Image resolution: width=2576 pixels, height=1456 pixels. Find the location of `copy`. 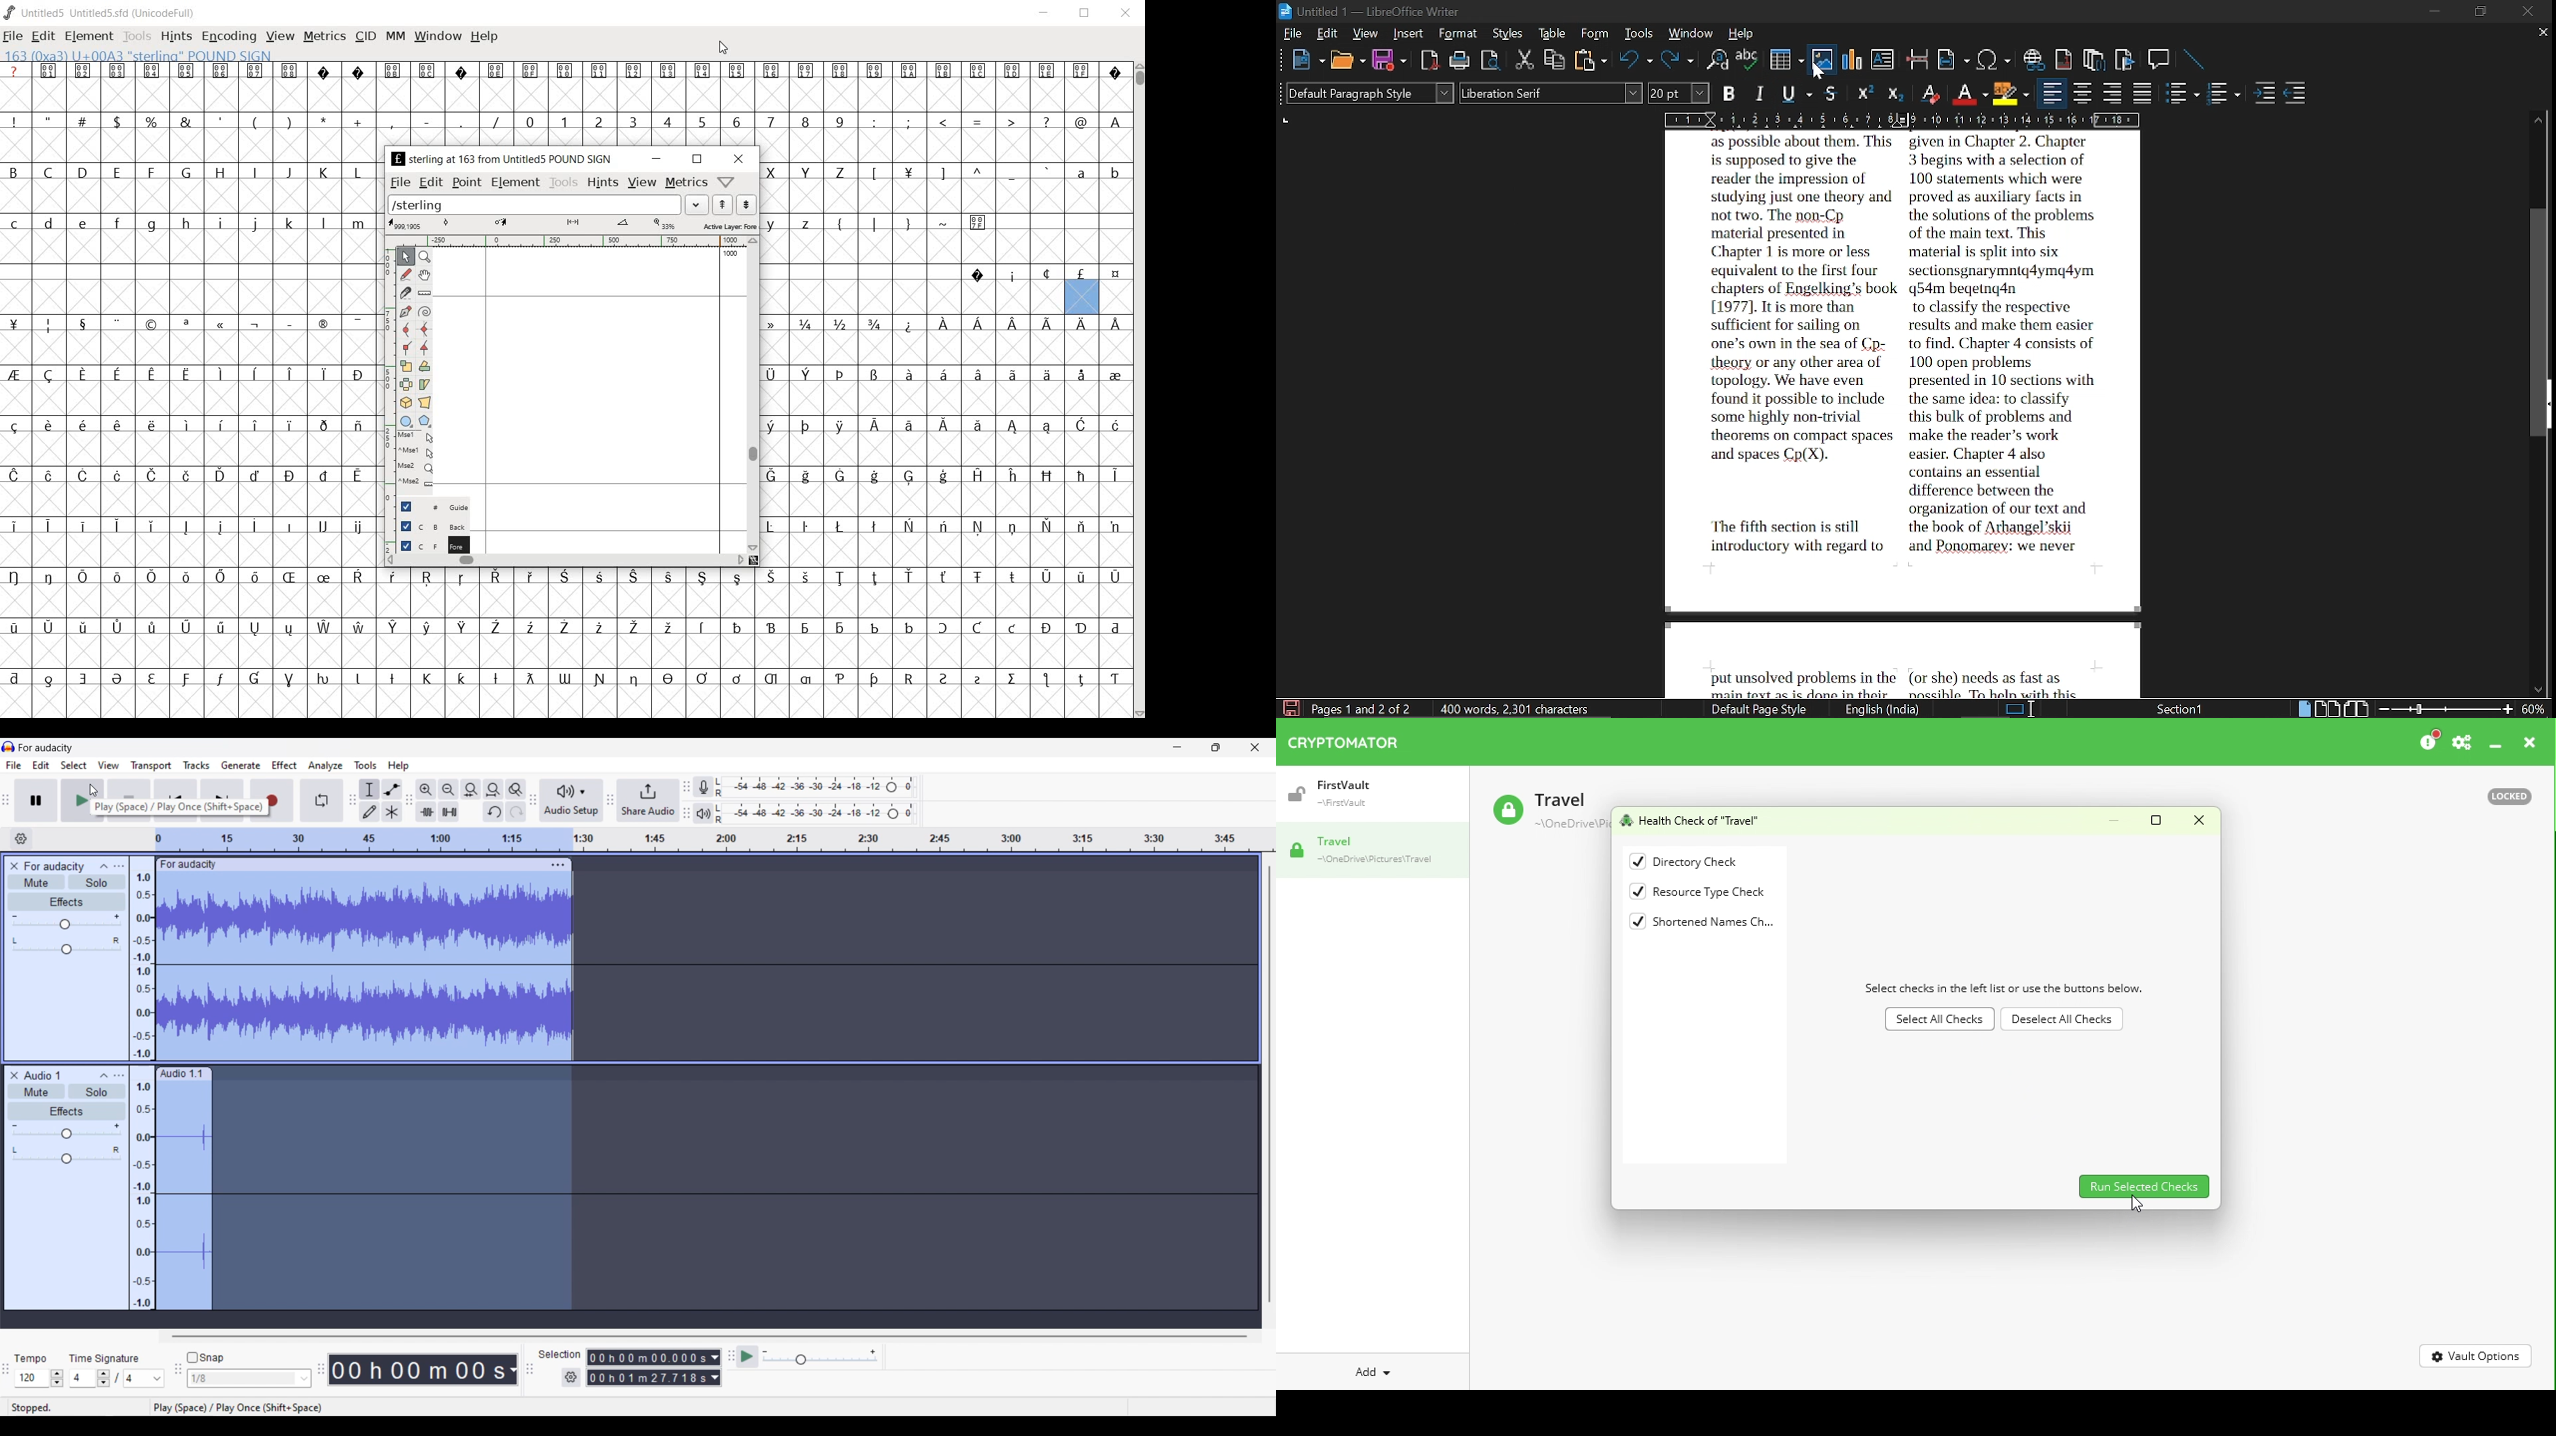

copy is located at coordinates (1554, 59).